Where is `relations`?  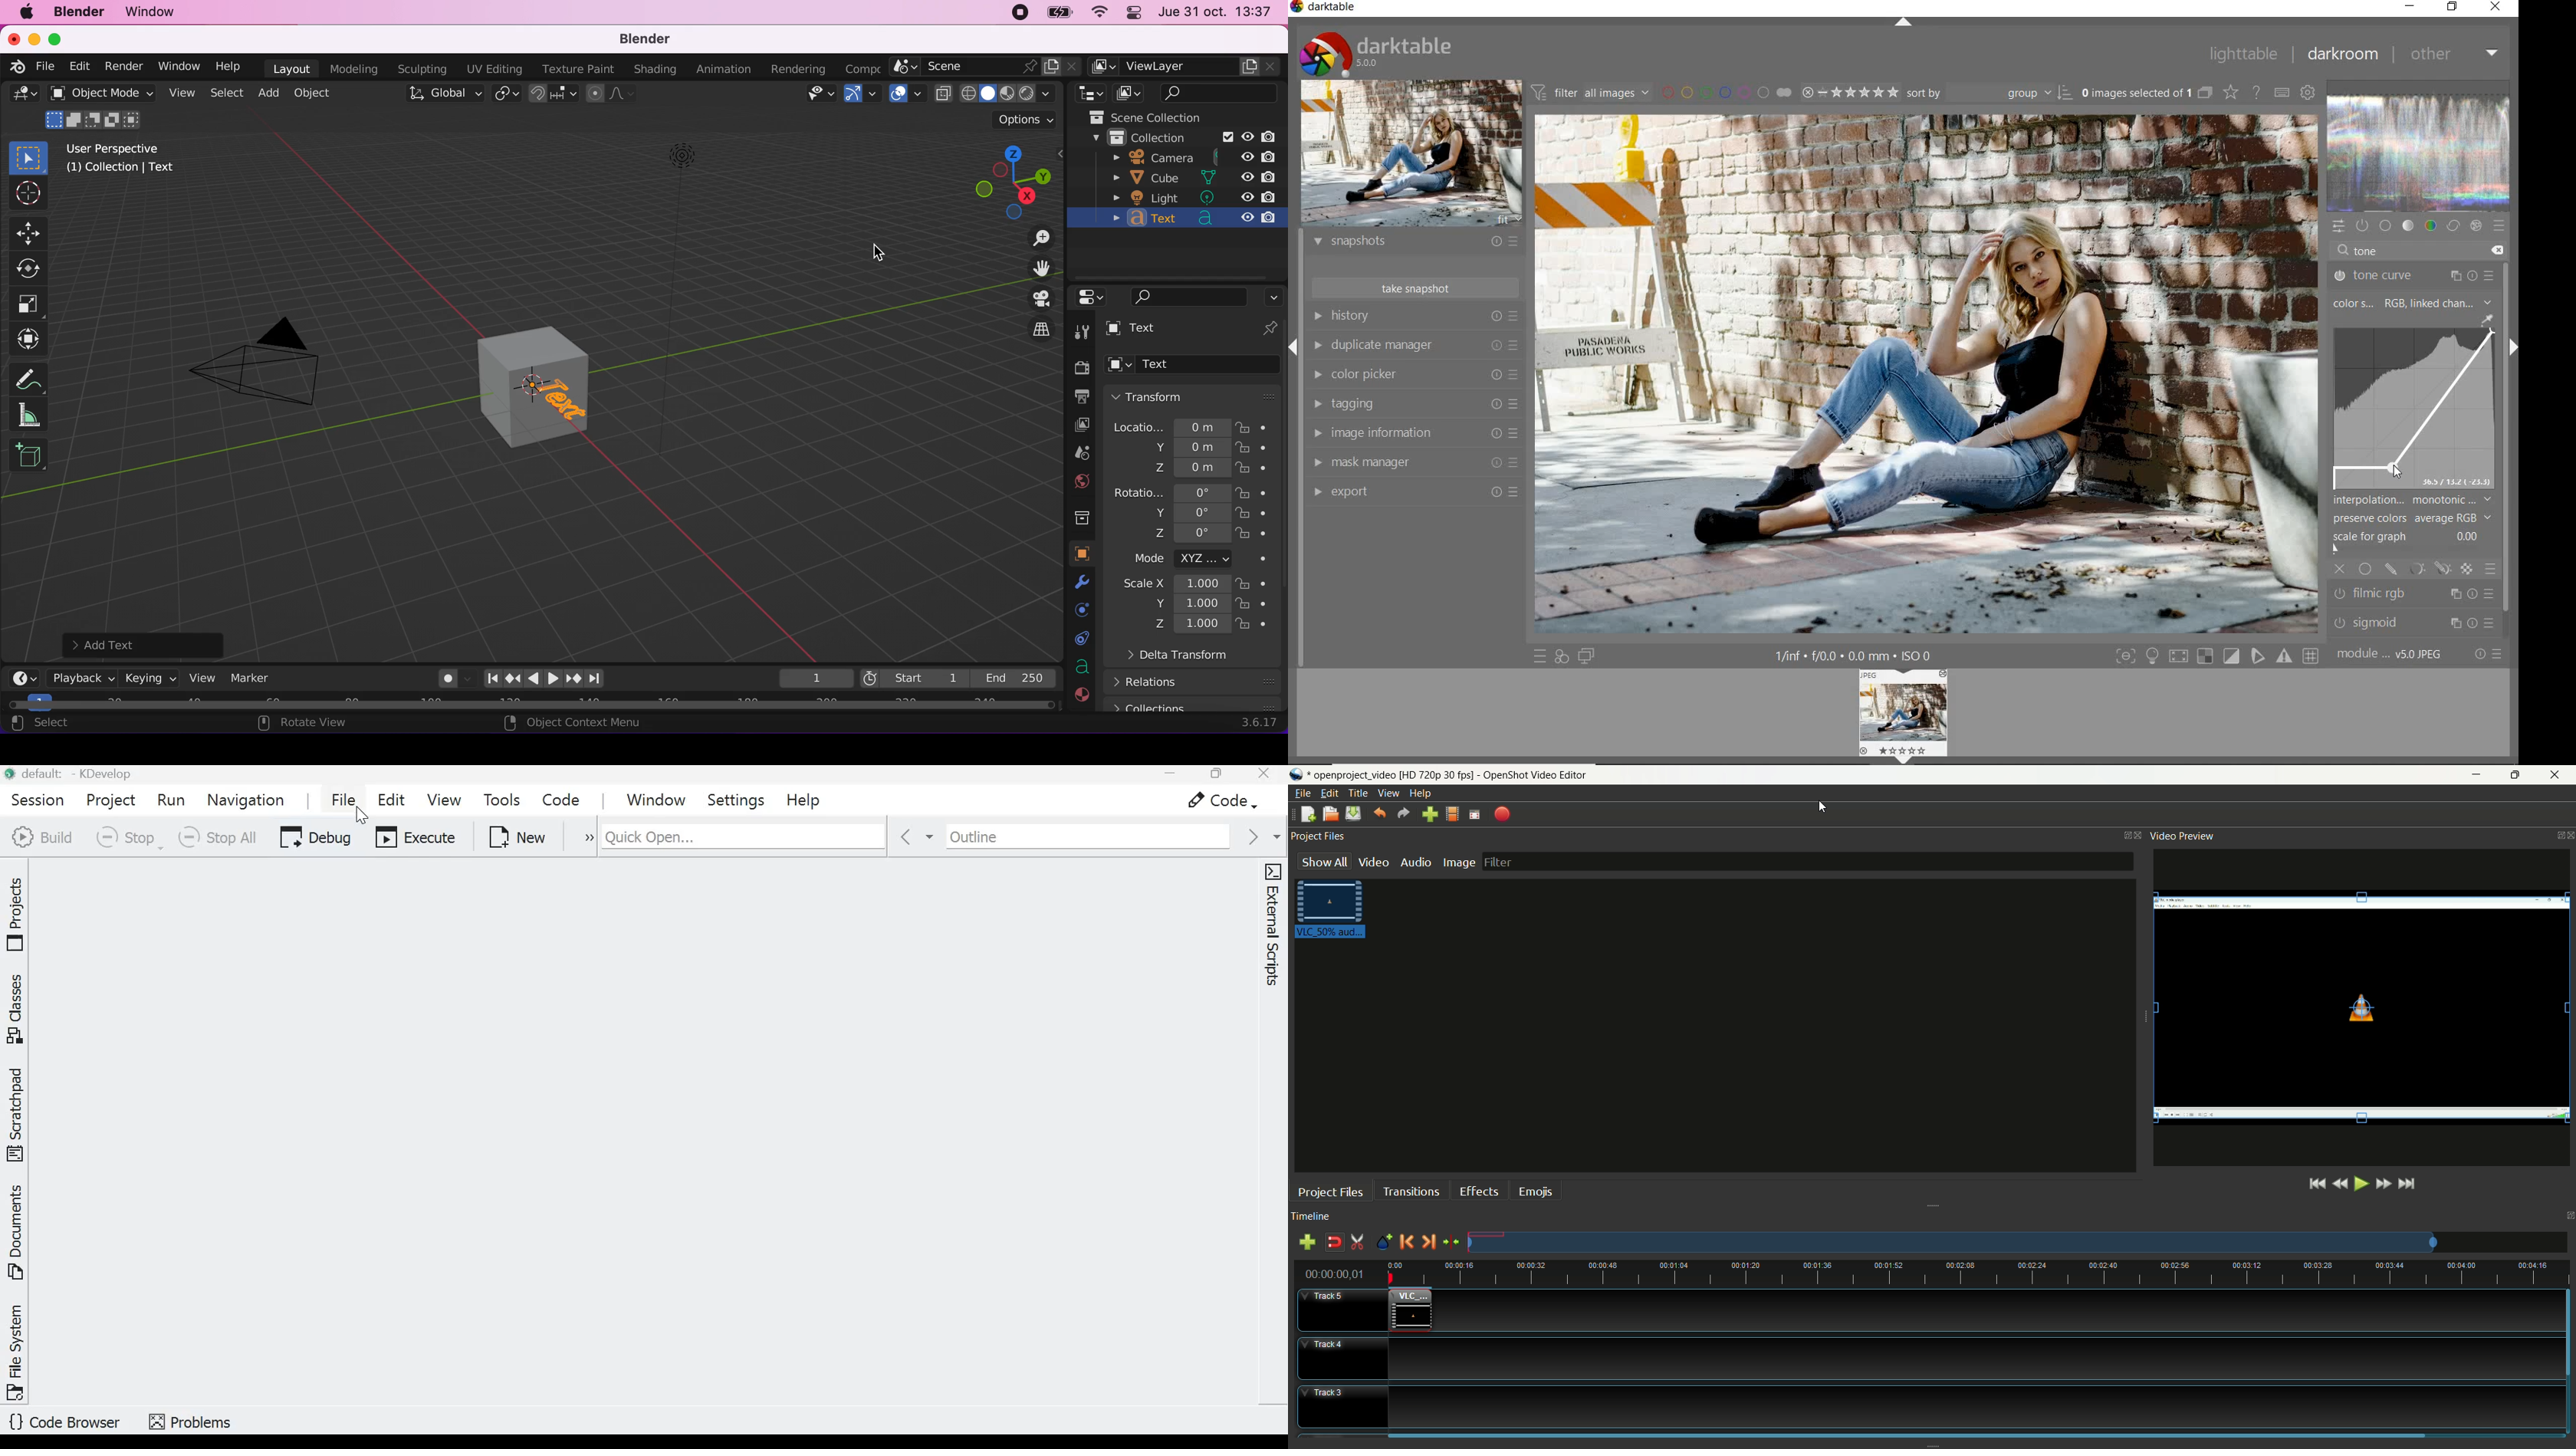 relations is located at coordinates (1195, 683).